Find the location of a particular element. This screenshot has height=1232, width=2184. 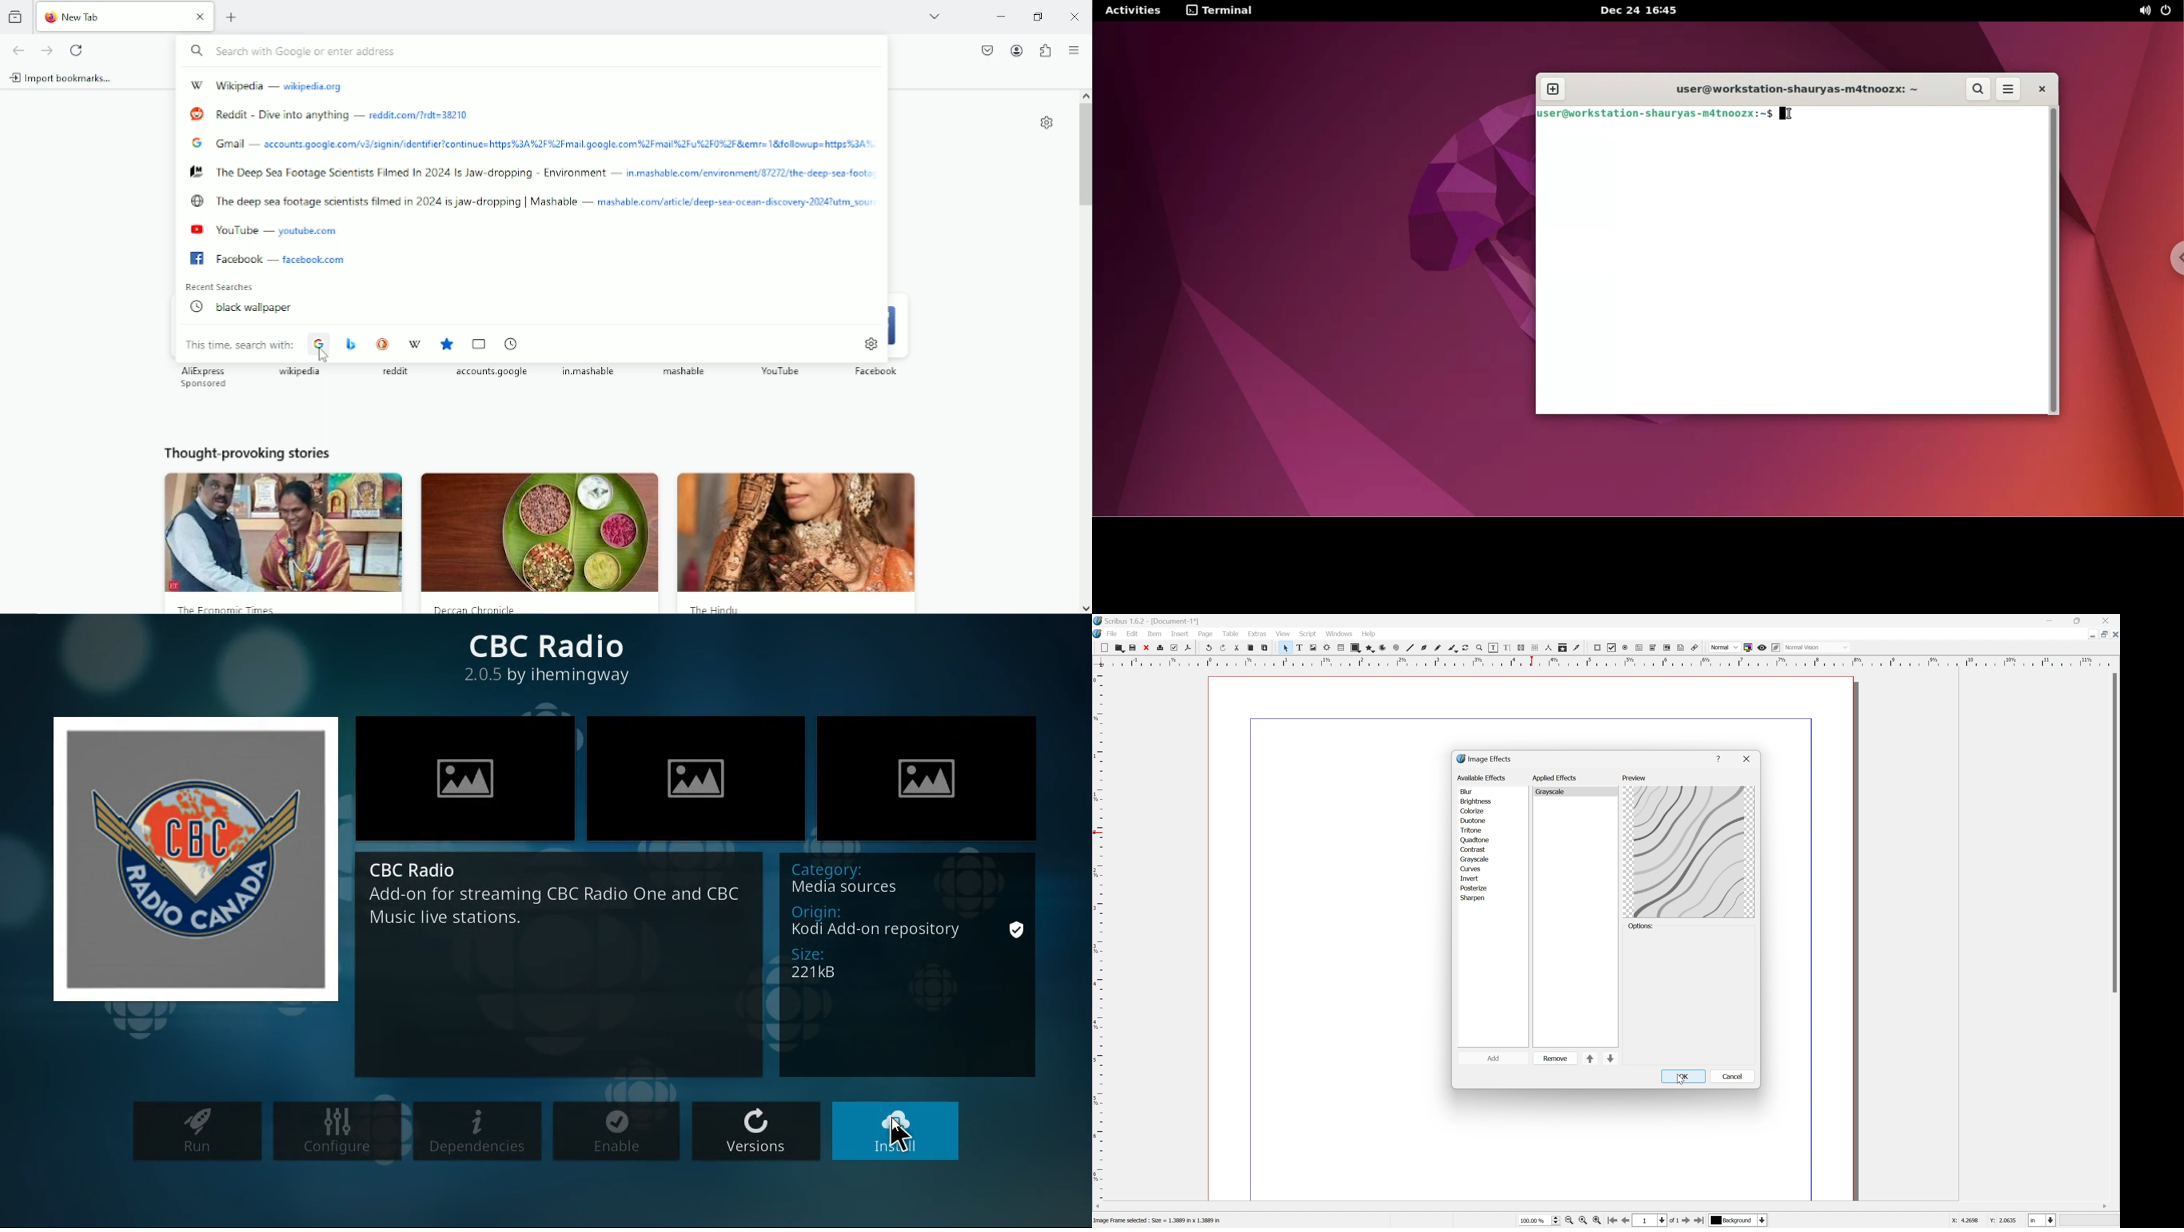

provider is located at coordinates (554, 679).